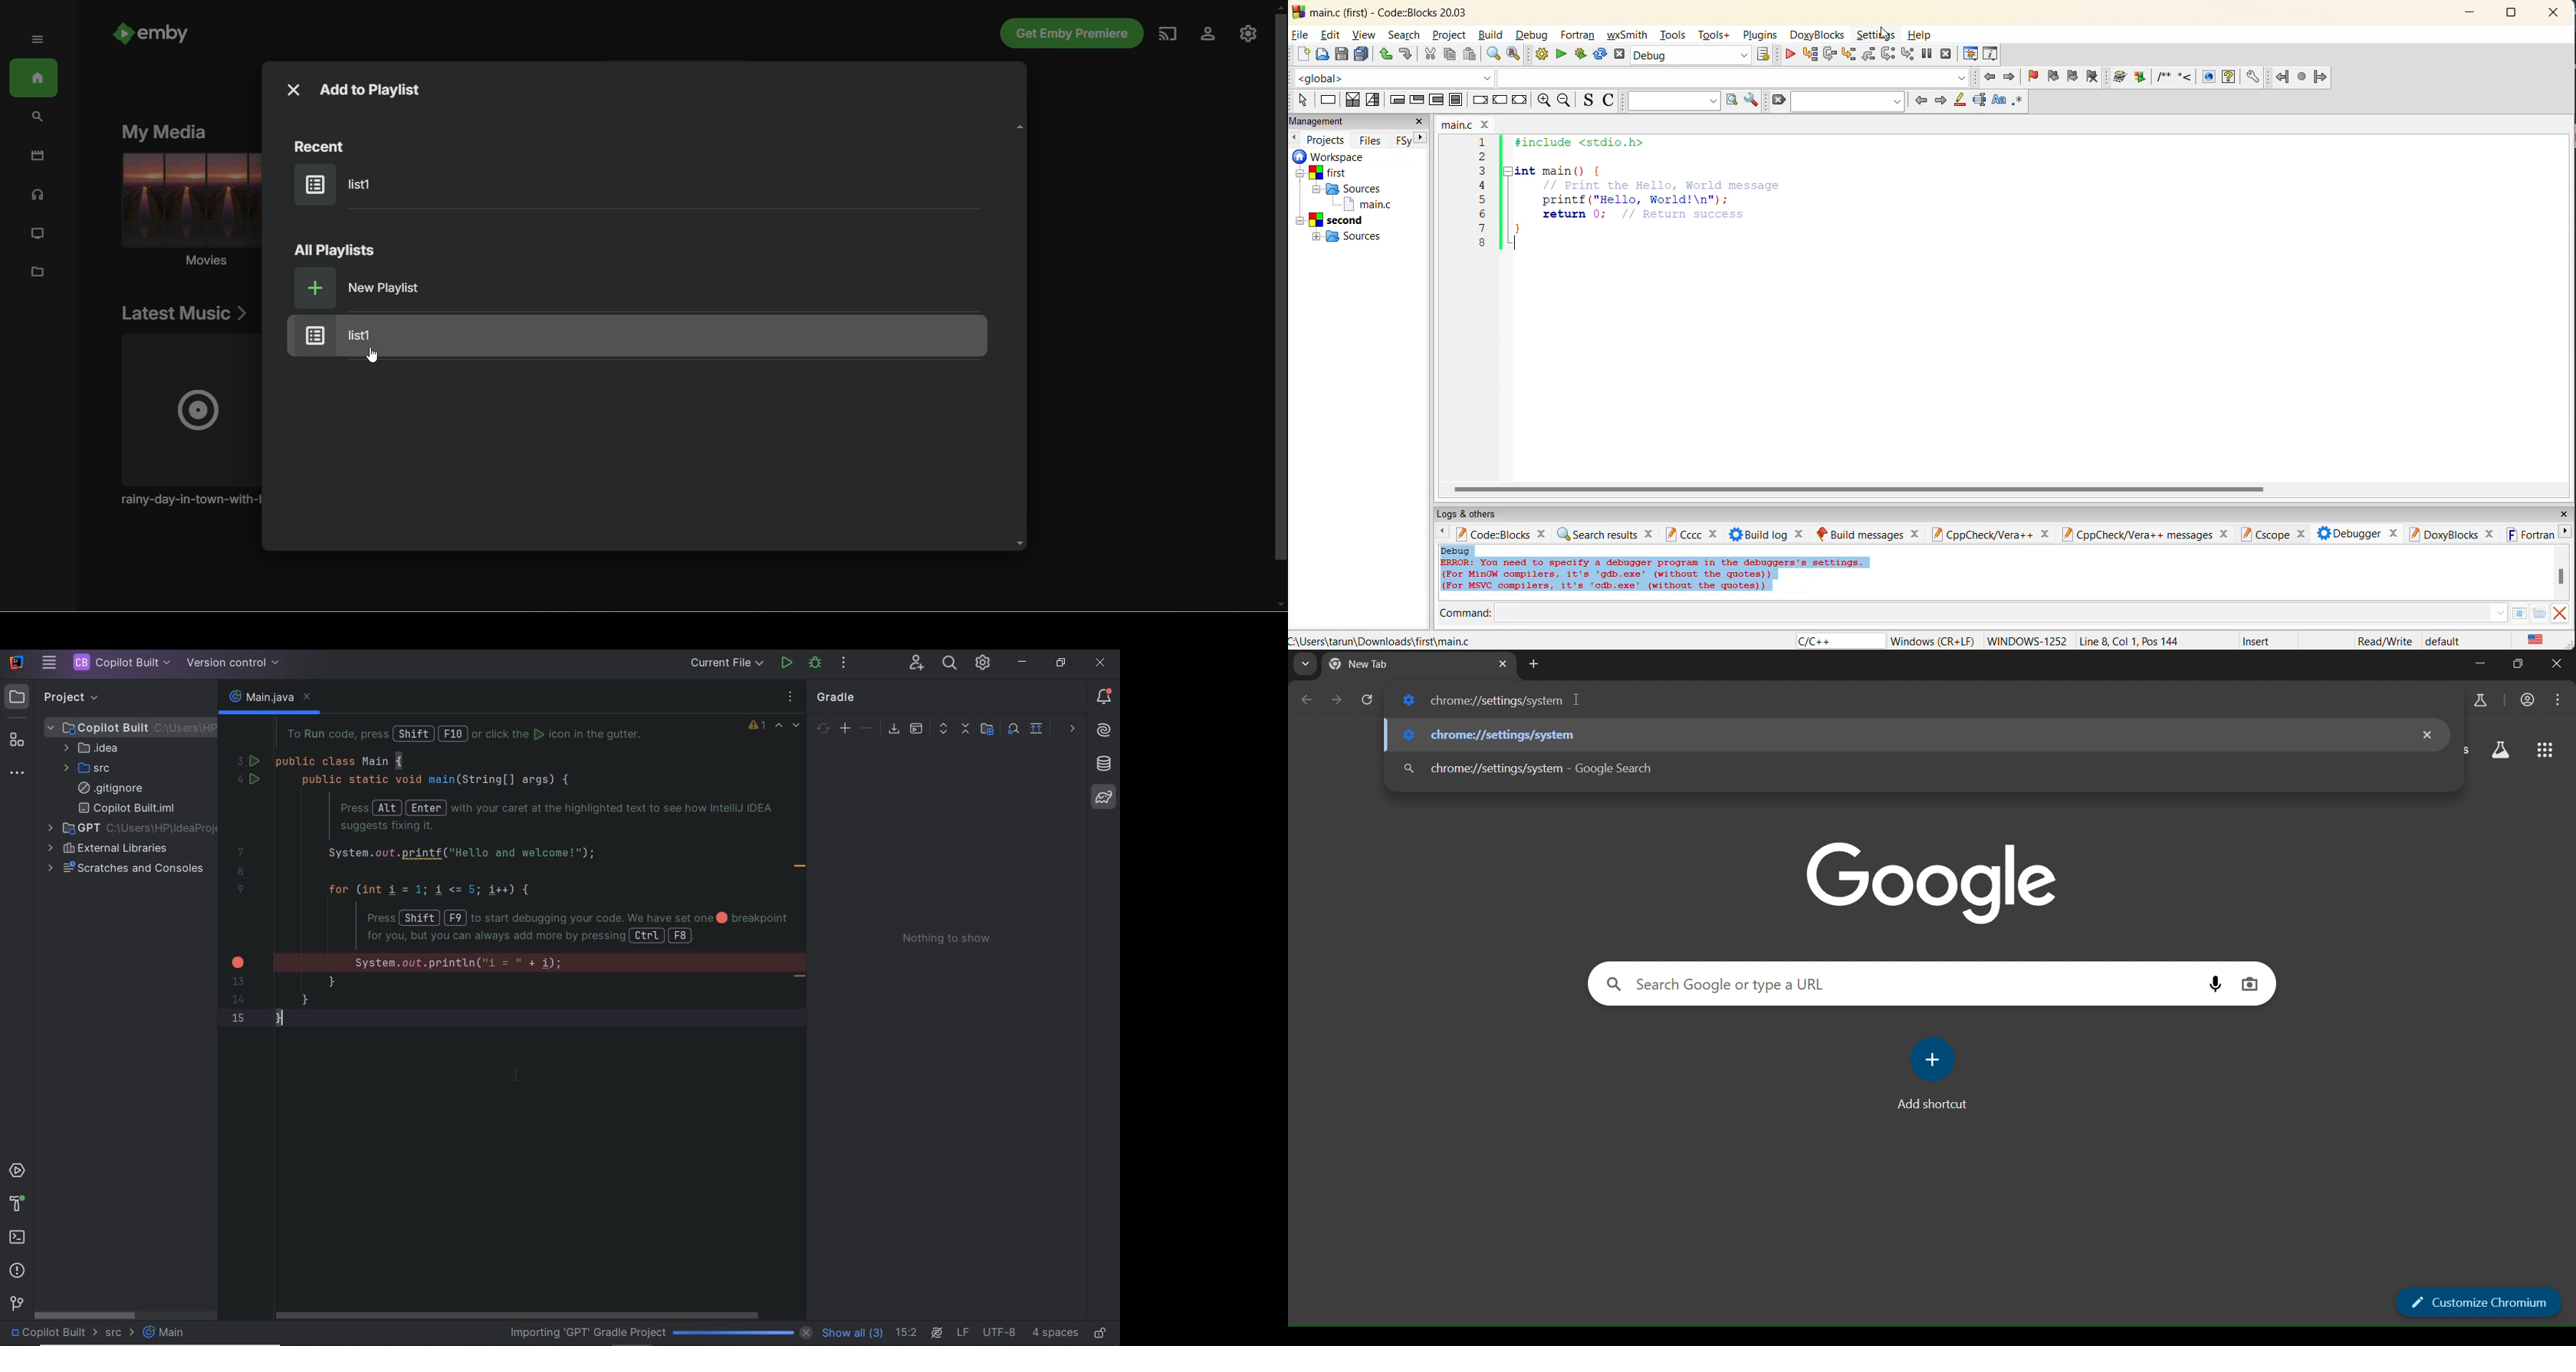 The width and height of the screenshot is (2576, 1372). What do you see at coordinates (1322, 55) in the screenshot?
I see `open` at bounding box center [1322, 55].